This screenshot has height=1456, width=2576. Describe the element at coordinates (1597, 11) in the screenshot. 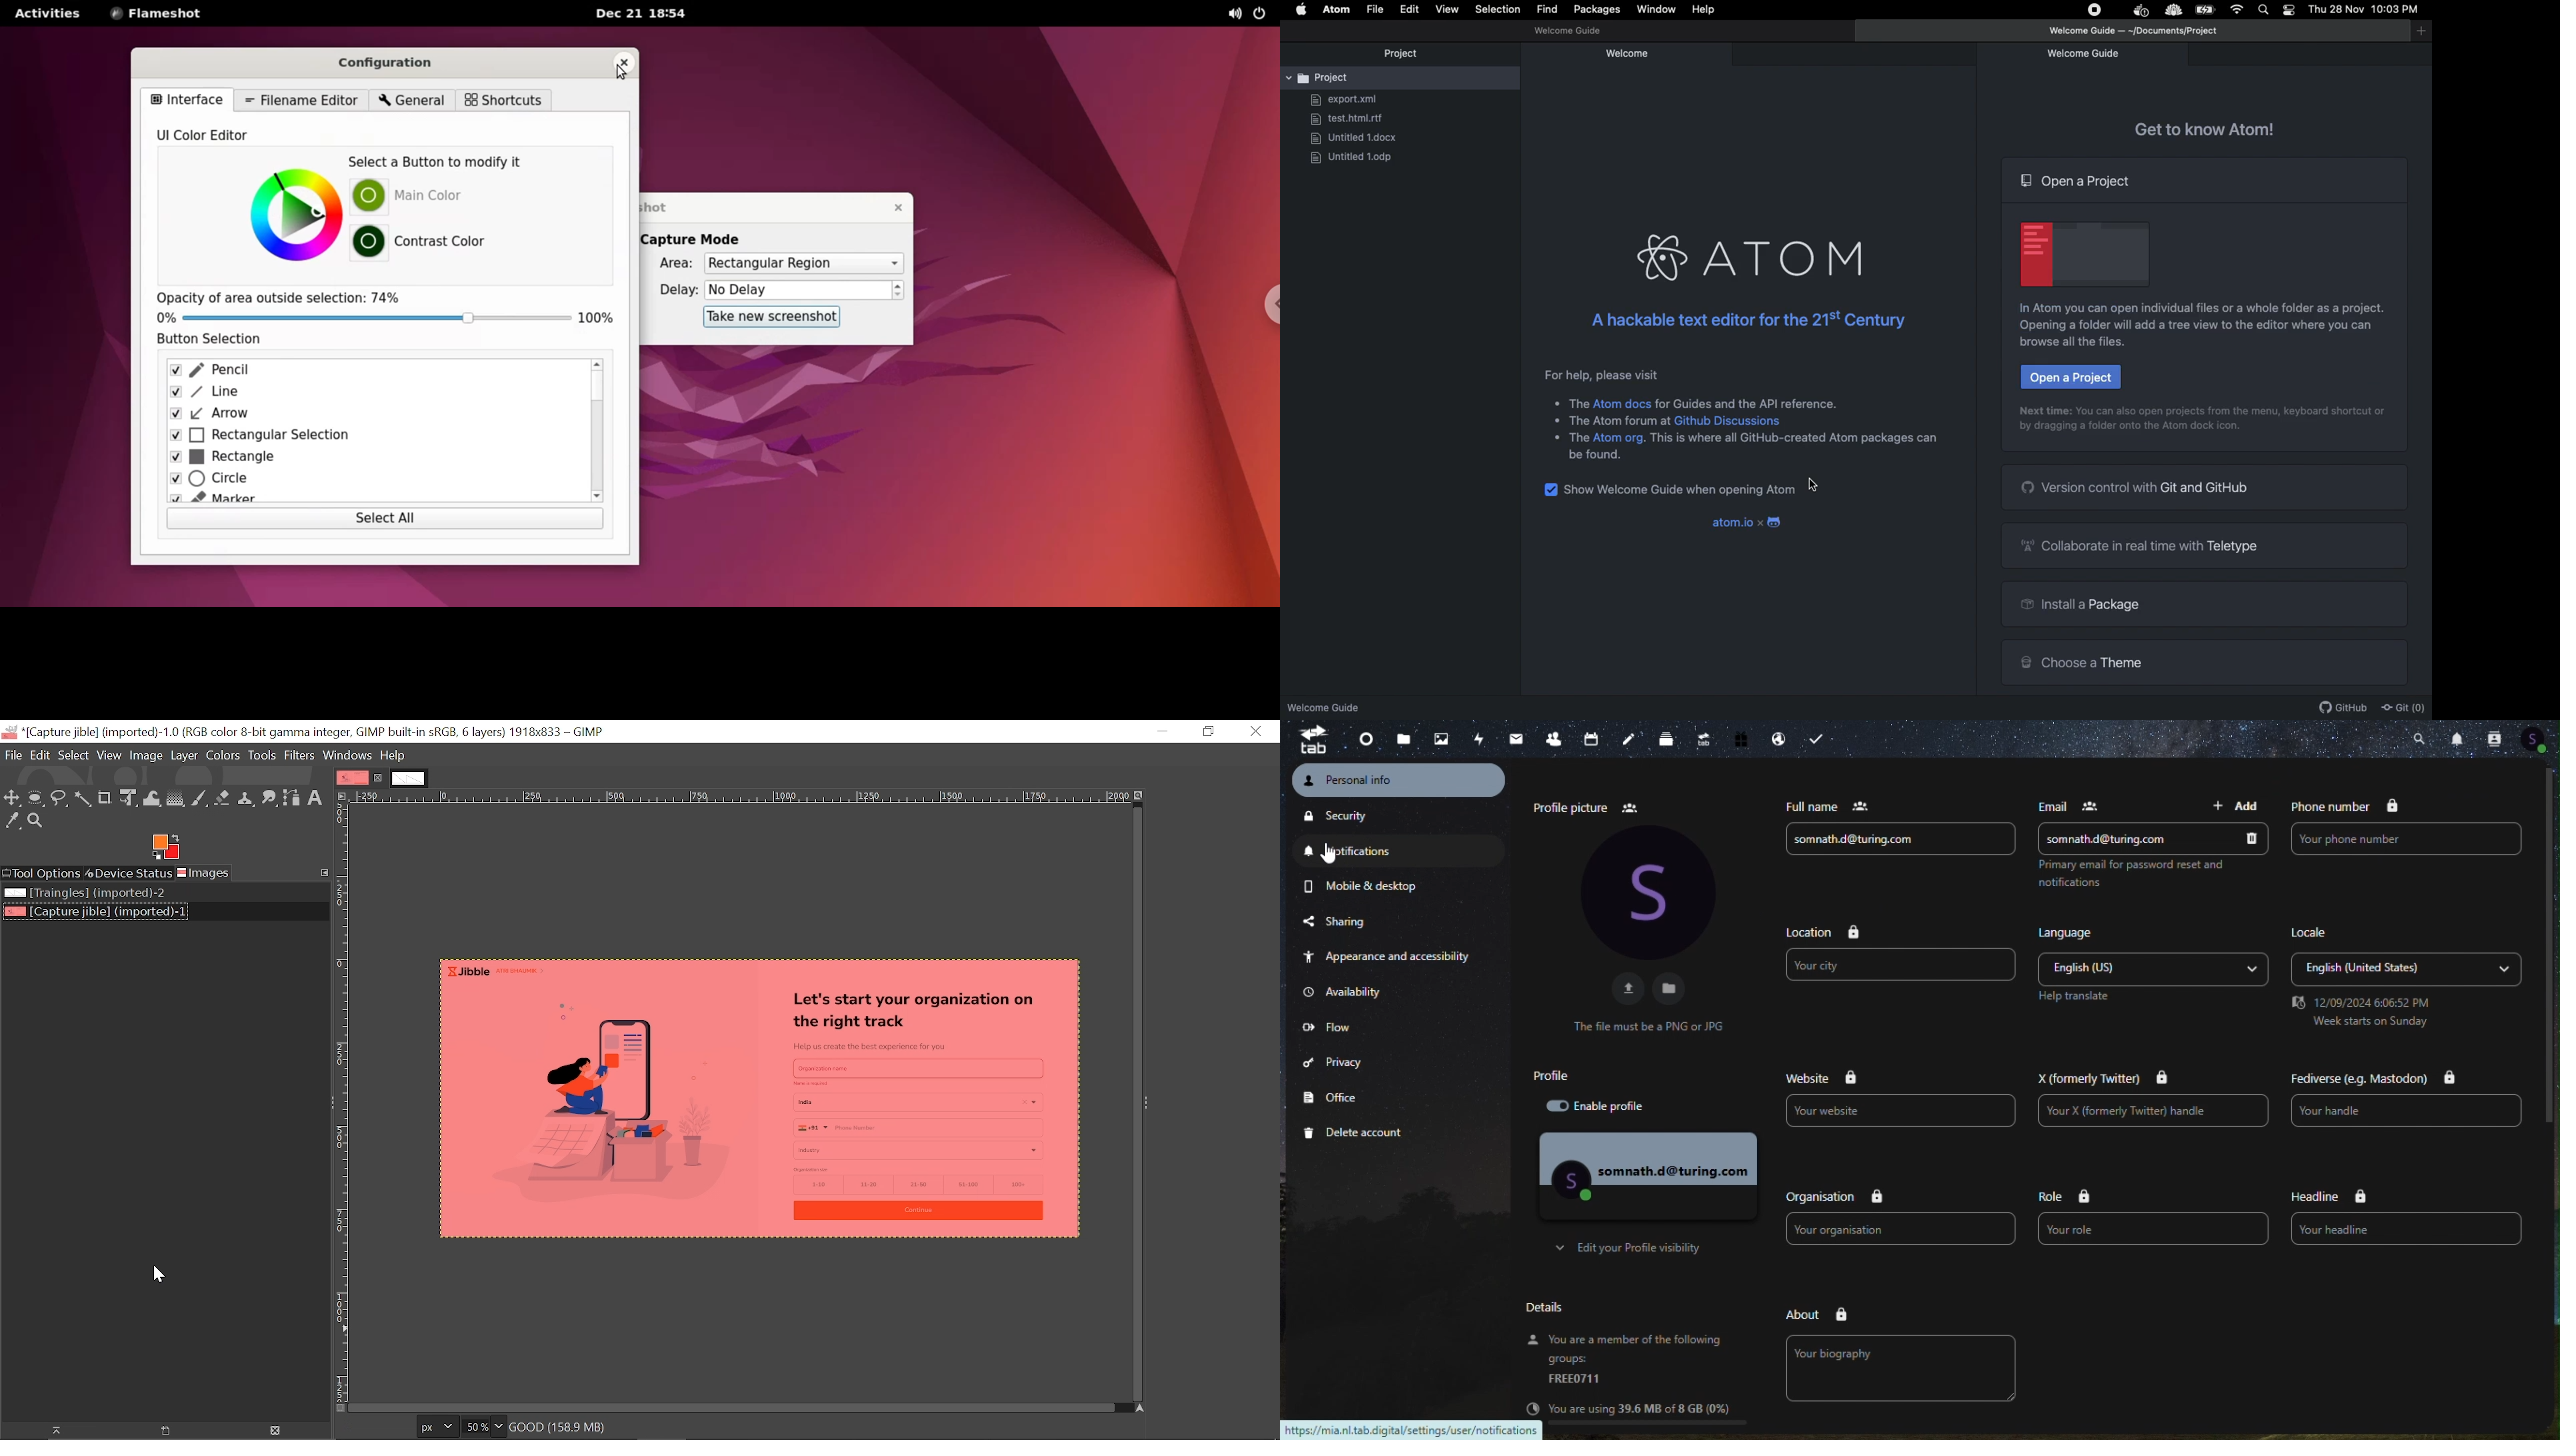

I see `Packages` at that location.